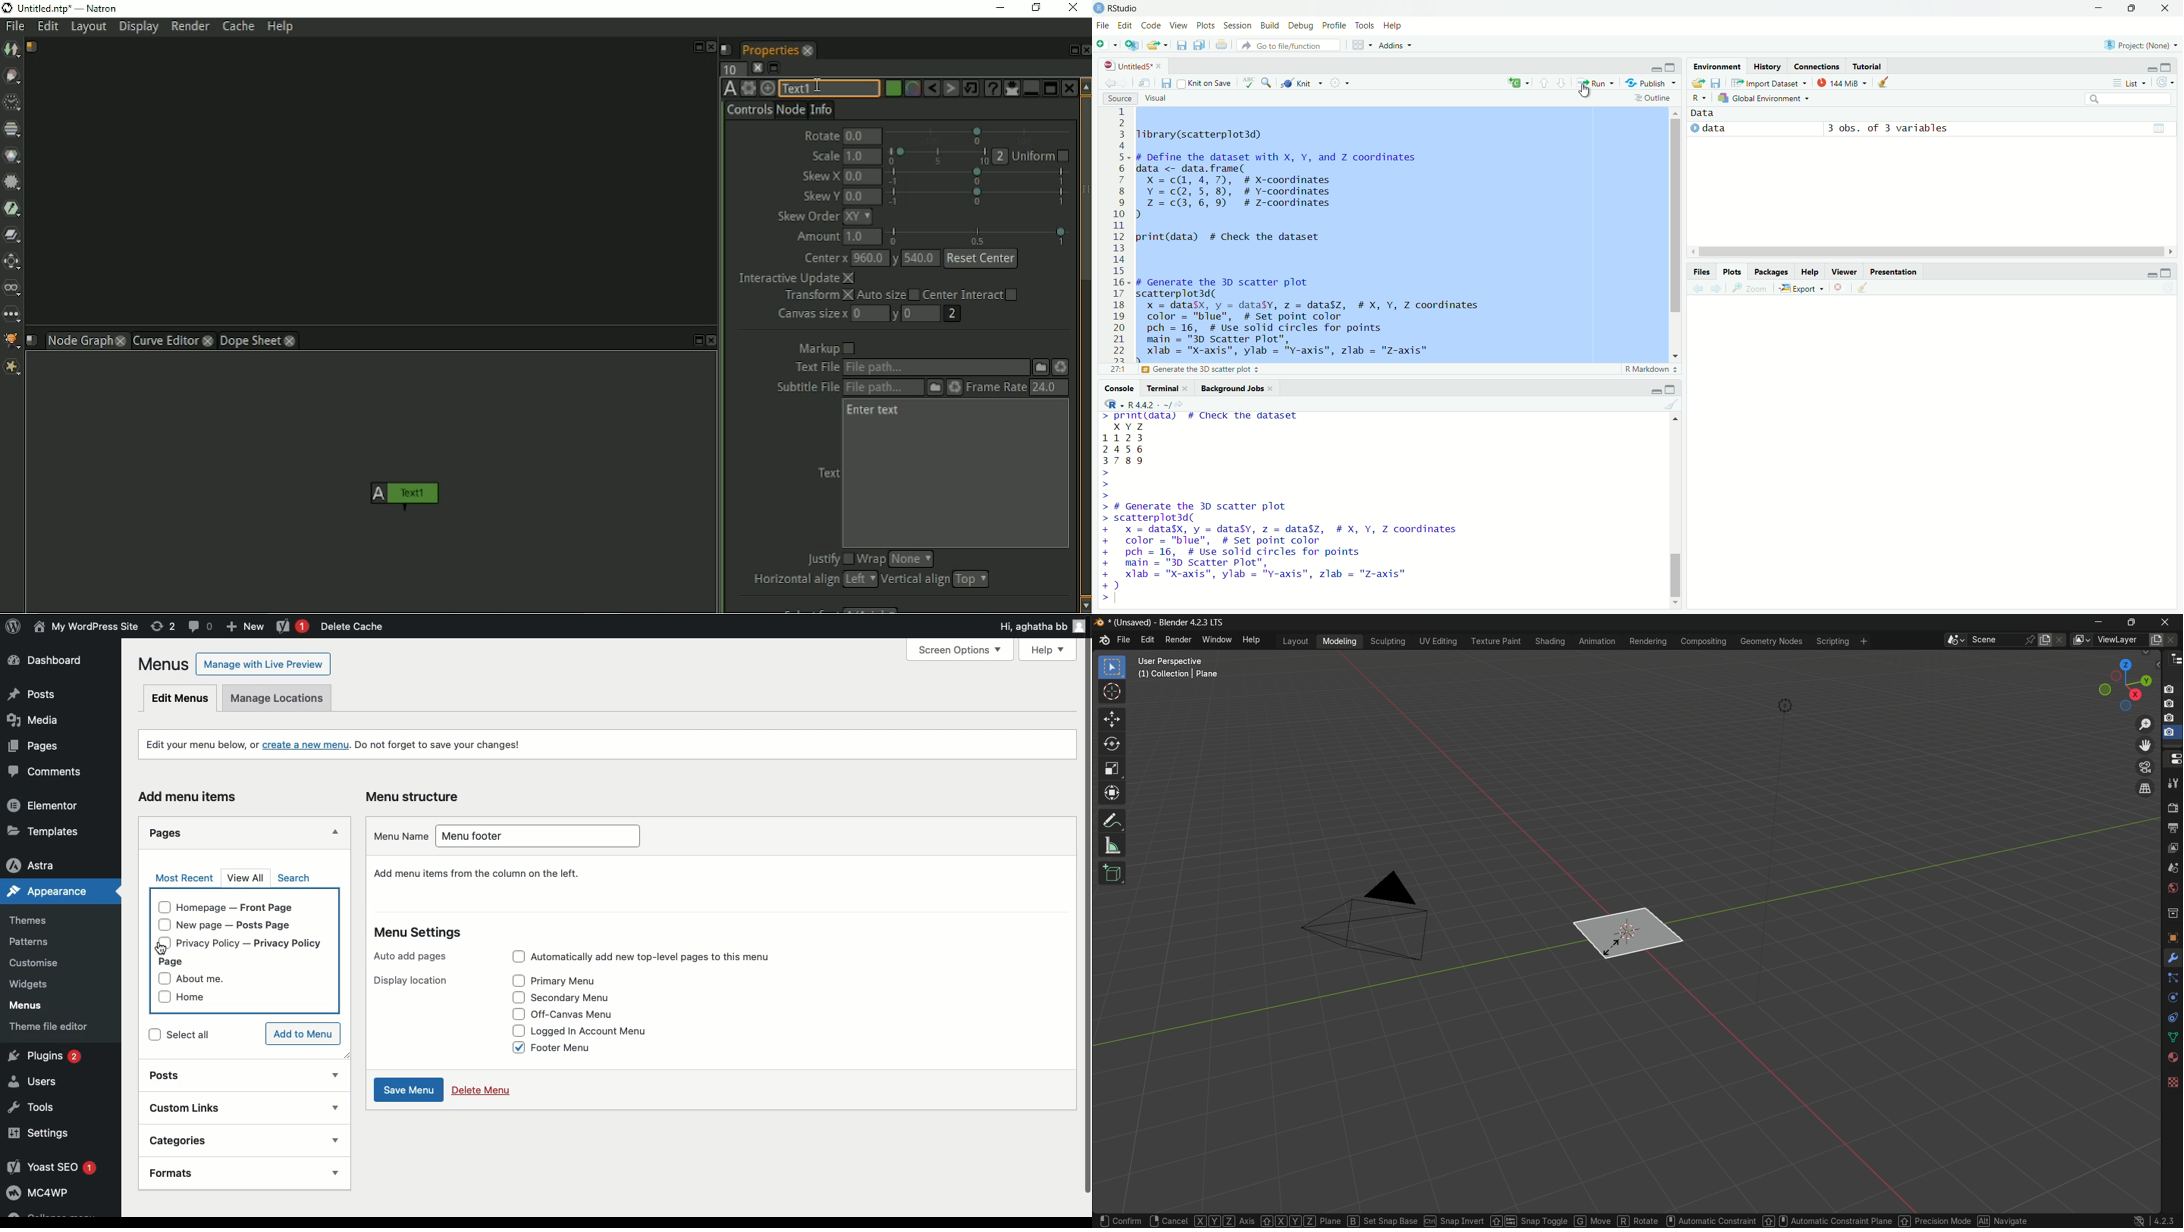  I want to click on Themes, so click(38, 918).